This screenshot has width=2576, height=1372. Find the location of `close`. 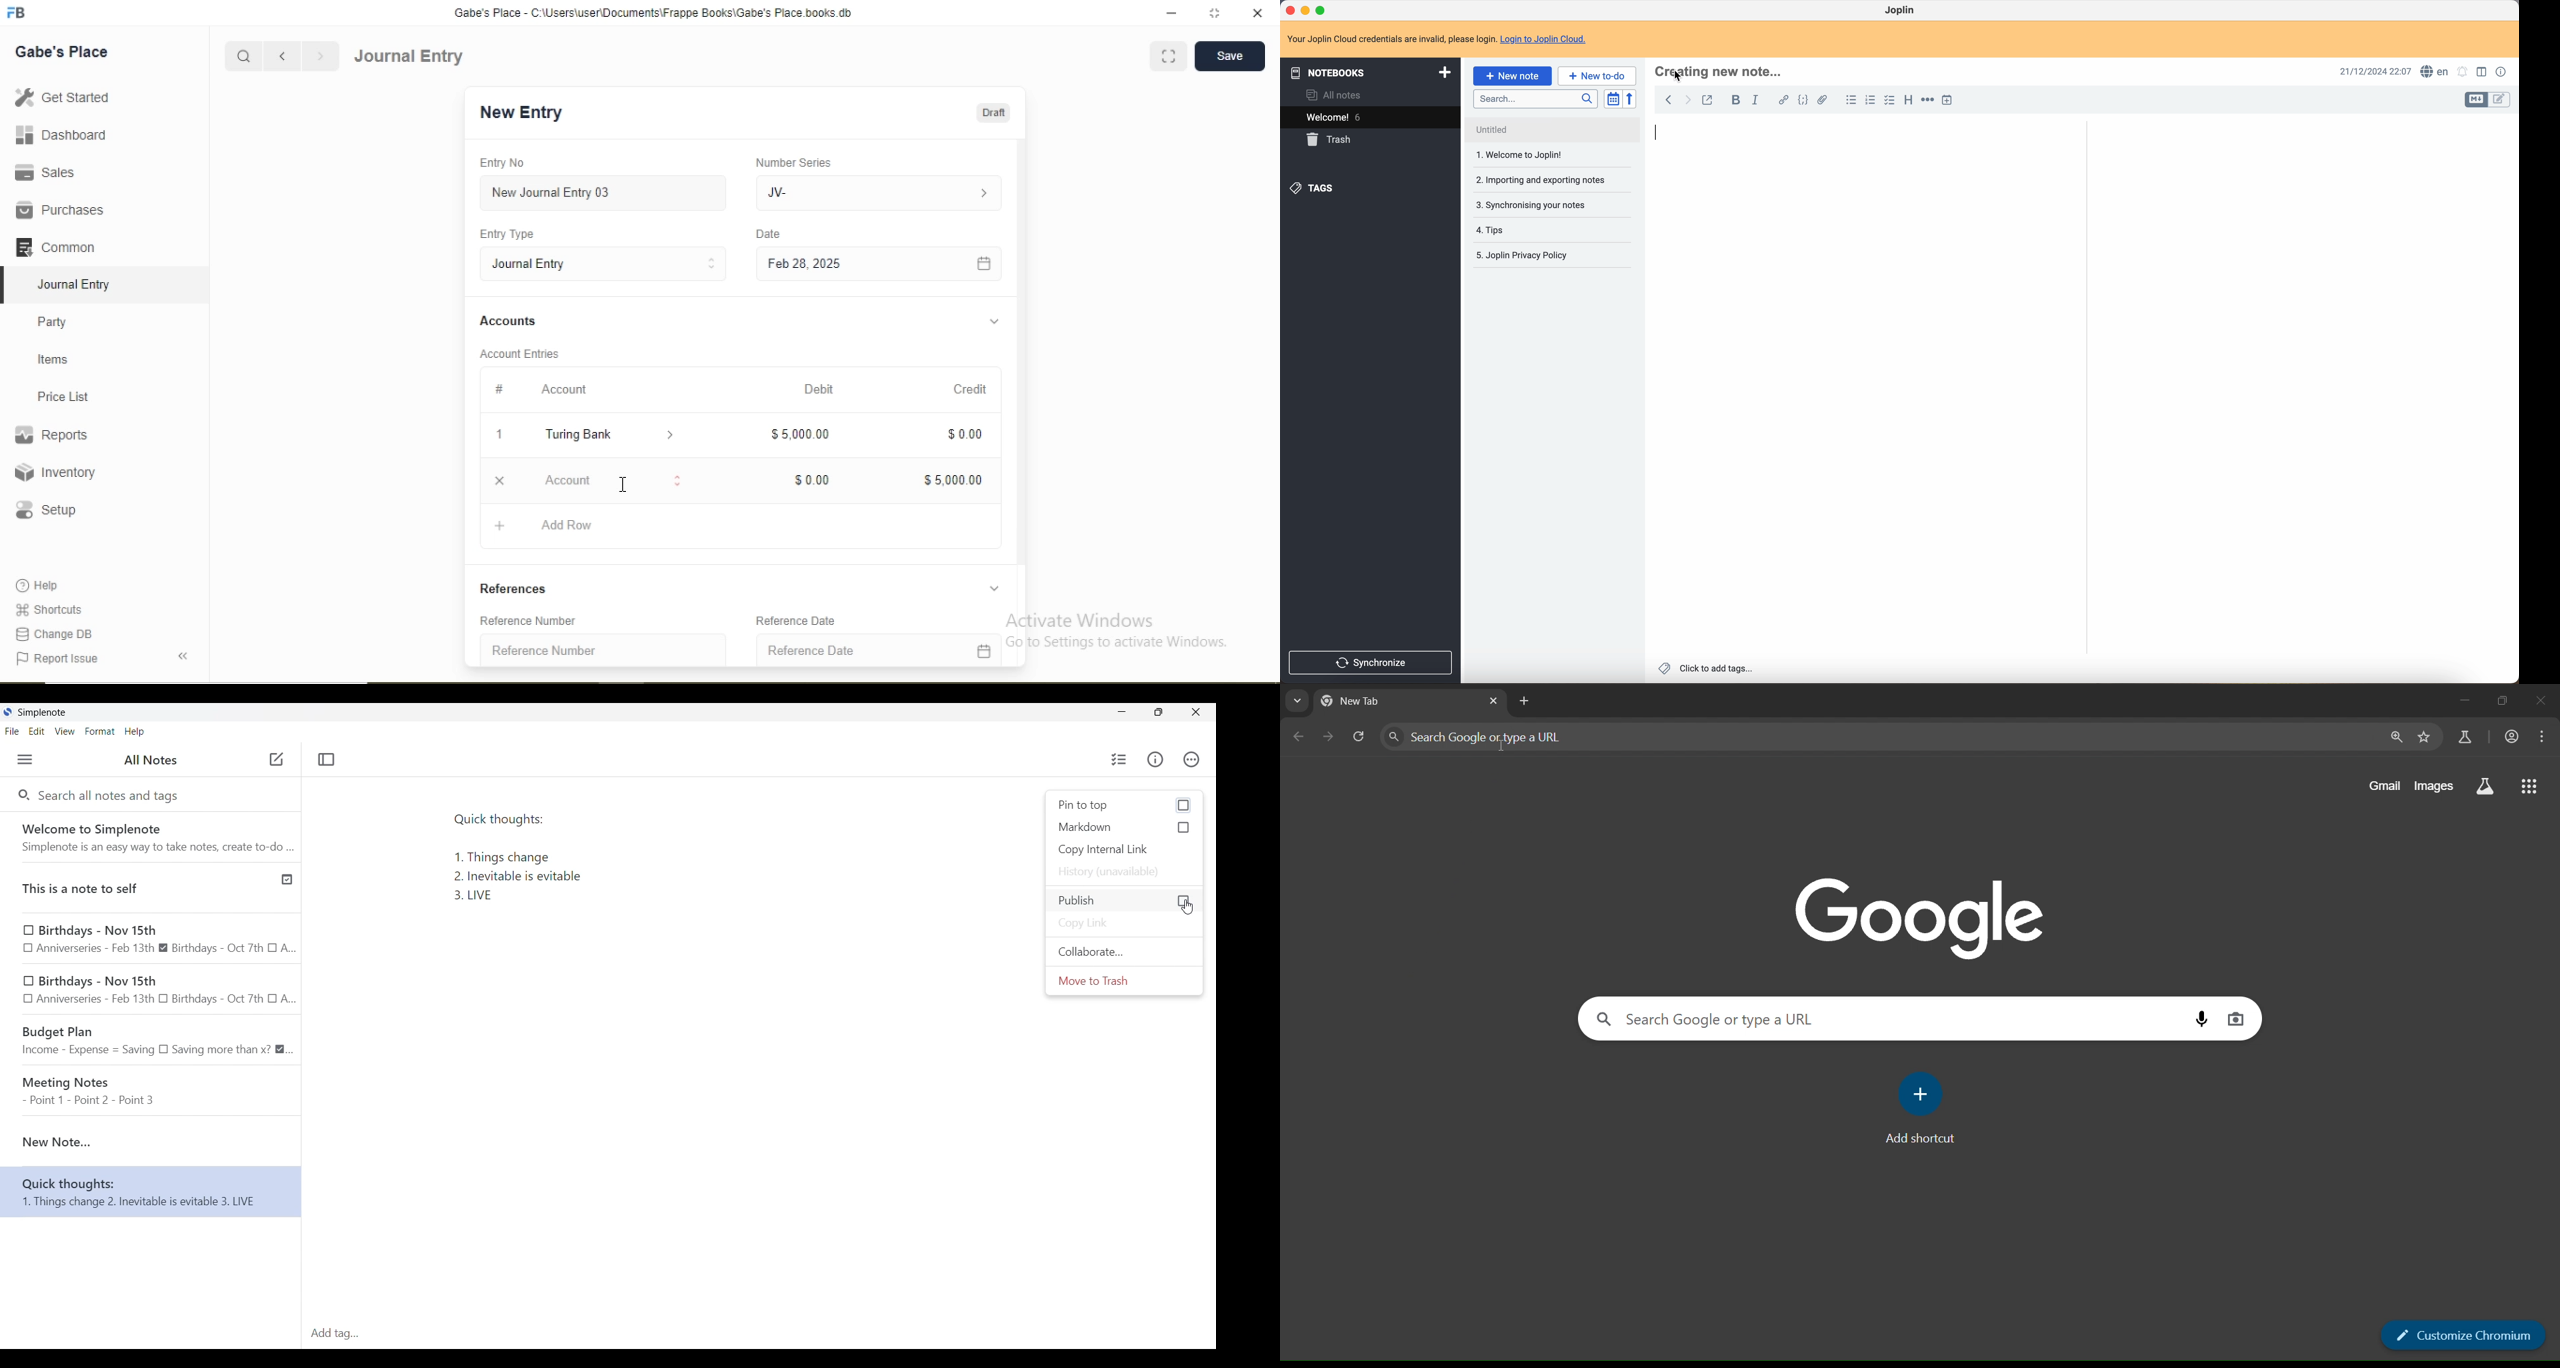

close is located at coordinates (1259, 13).